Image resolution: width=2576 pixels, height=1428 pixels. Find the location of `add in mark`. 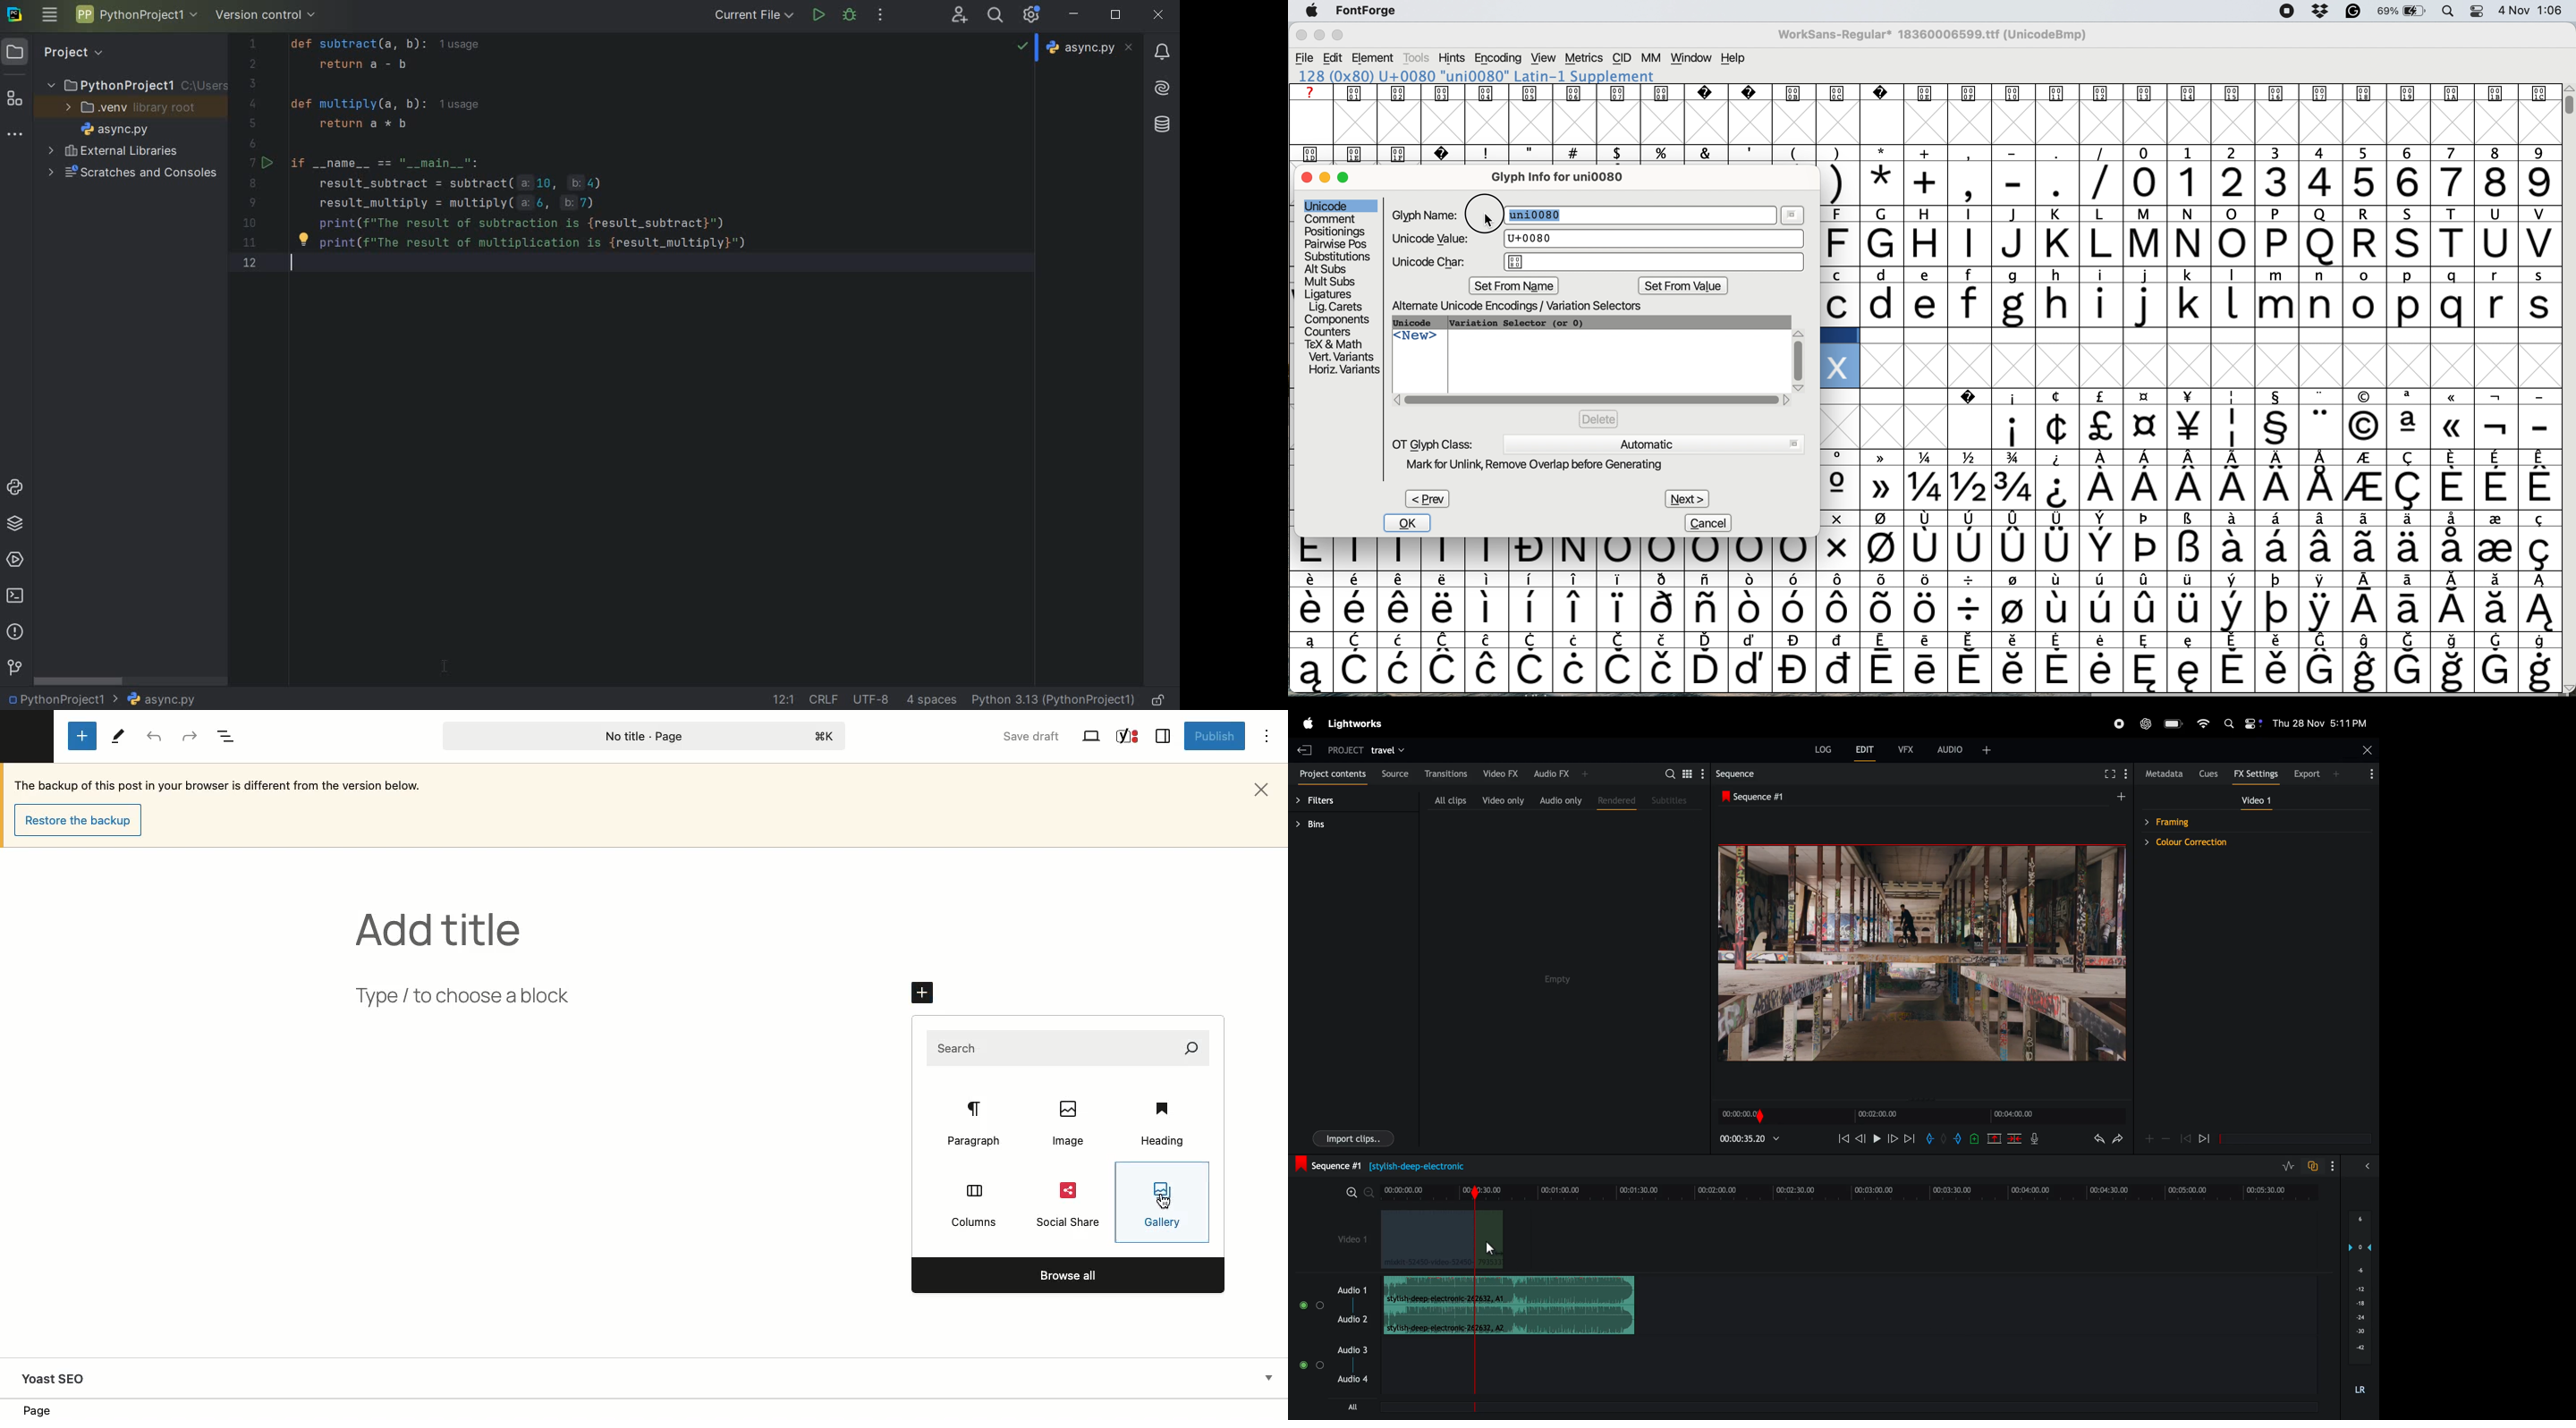

add in mark is located at coordinates (1932, 1139).